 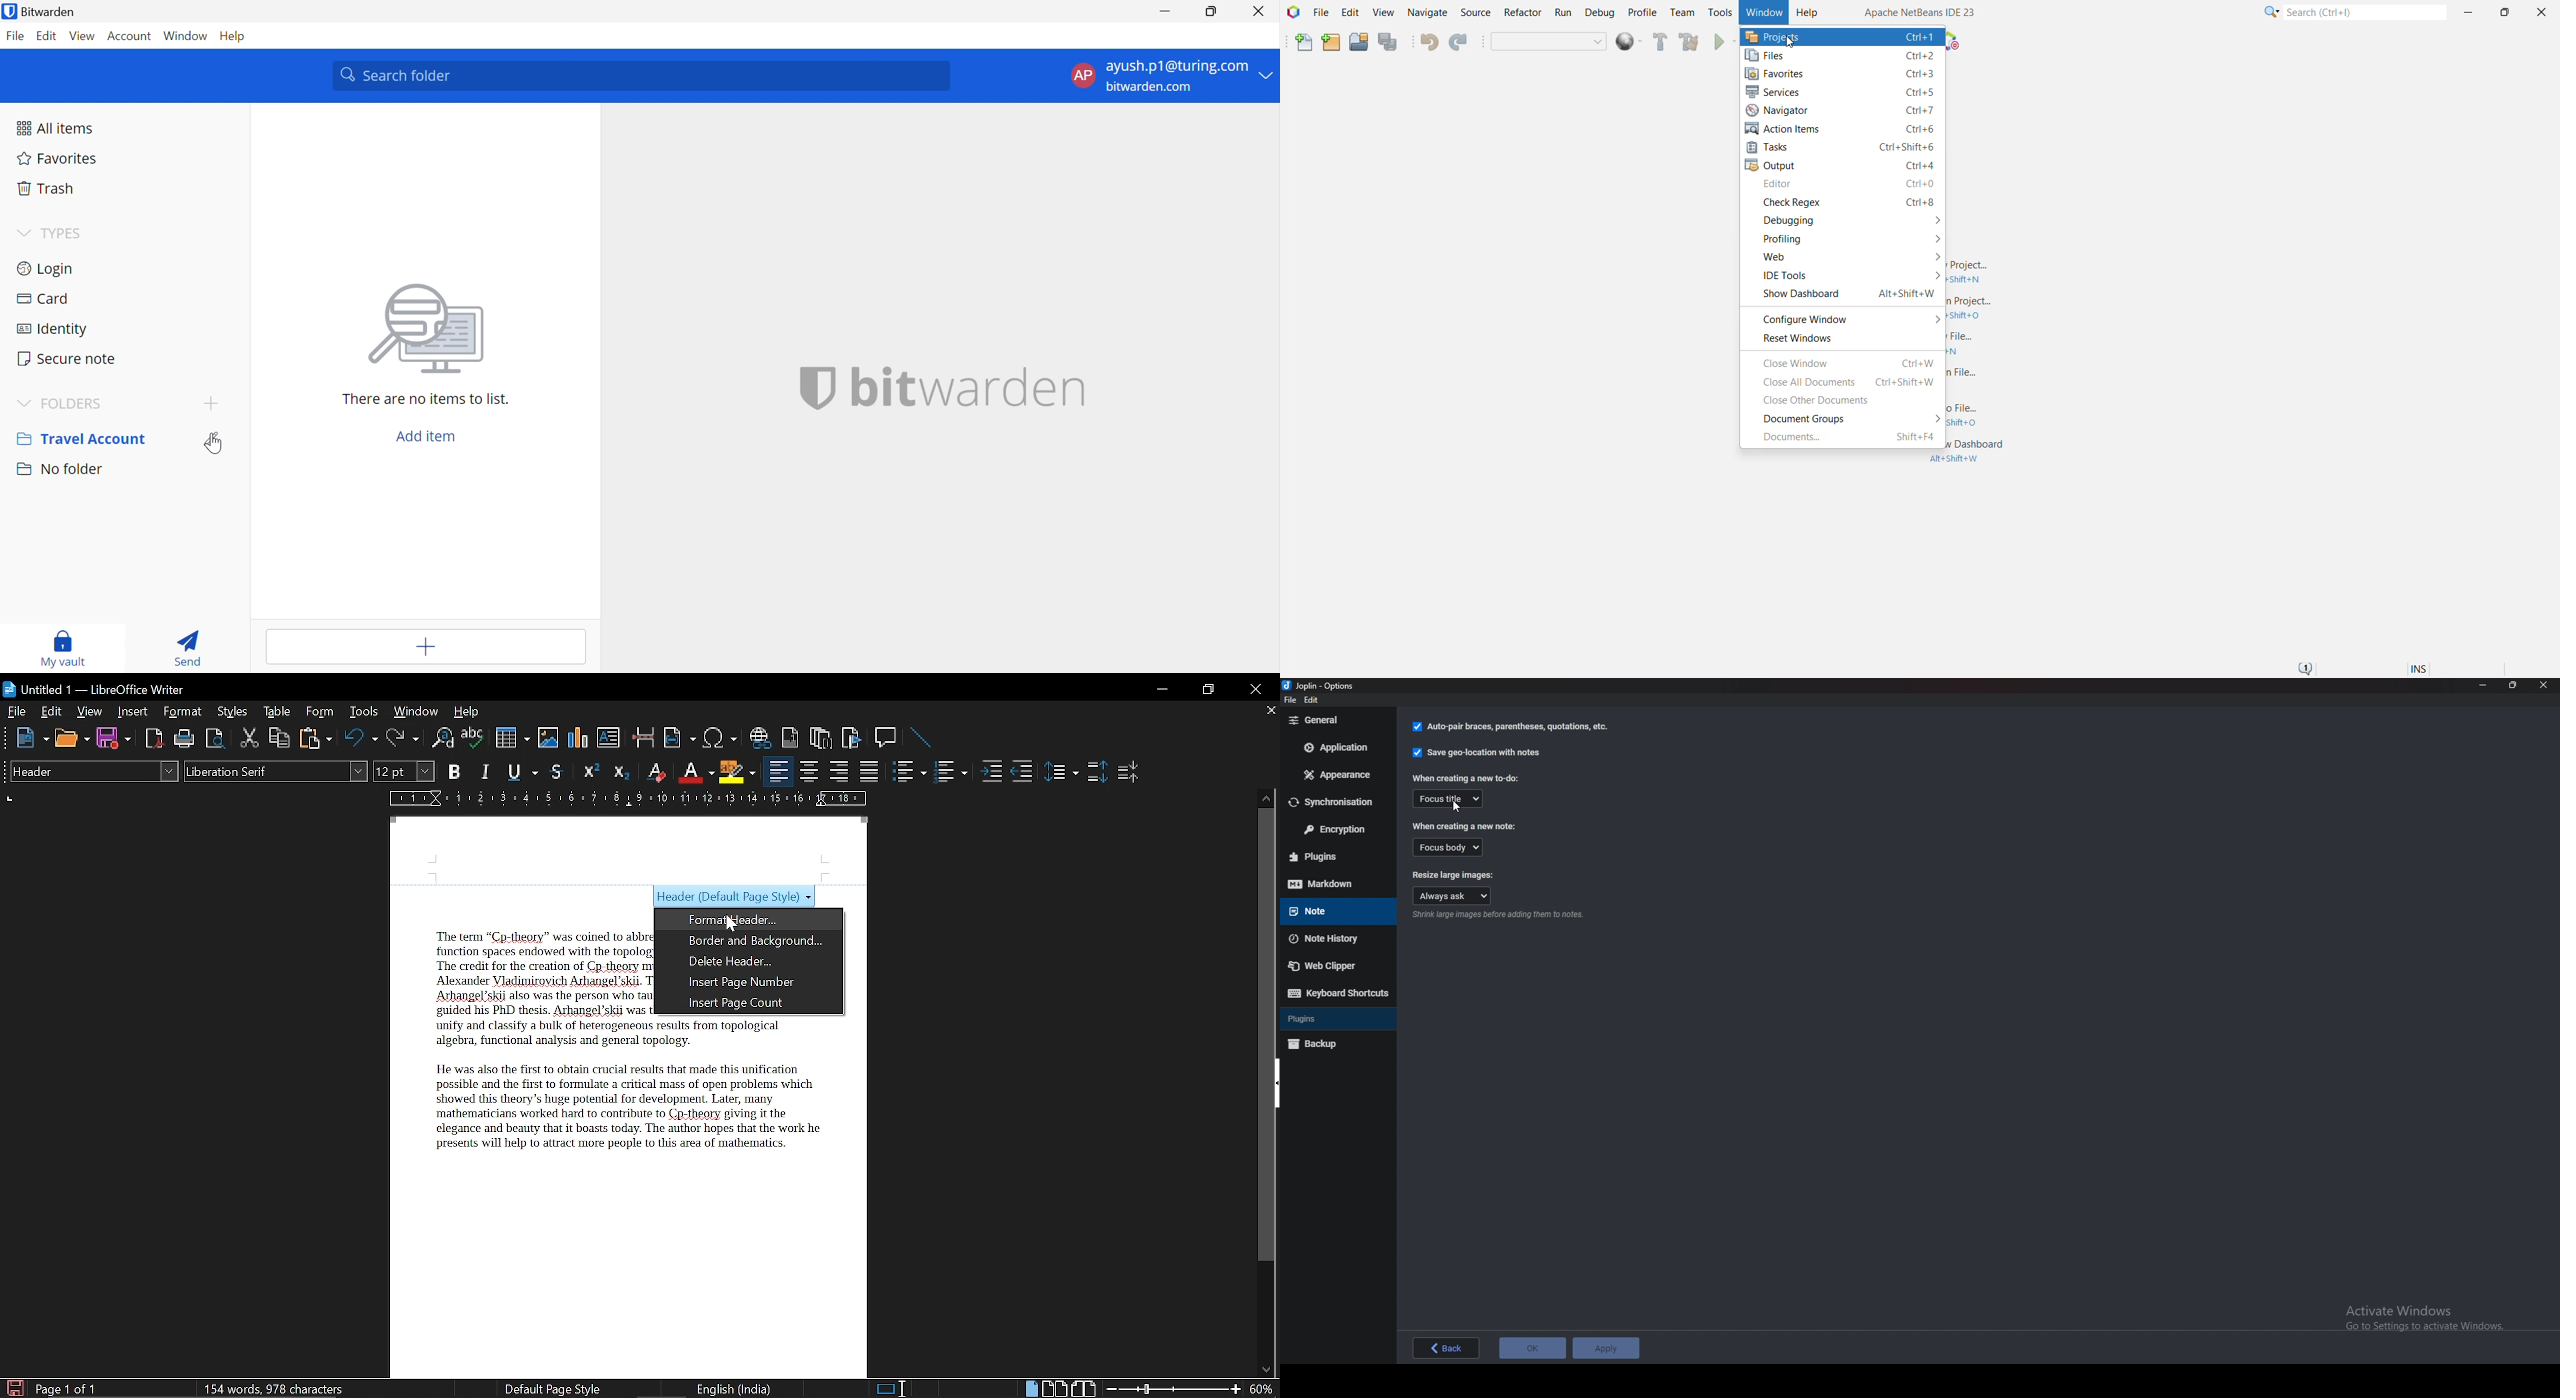 I want to click on Current zoom hey Cortana, so click(x=1261, y=1388).